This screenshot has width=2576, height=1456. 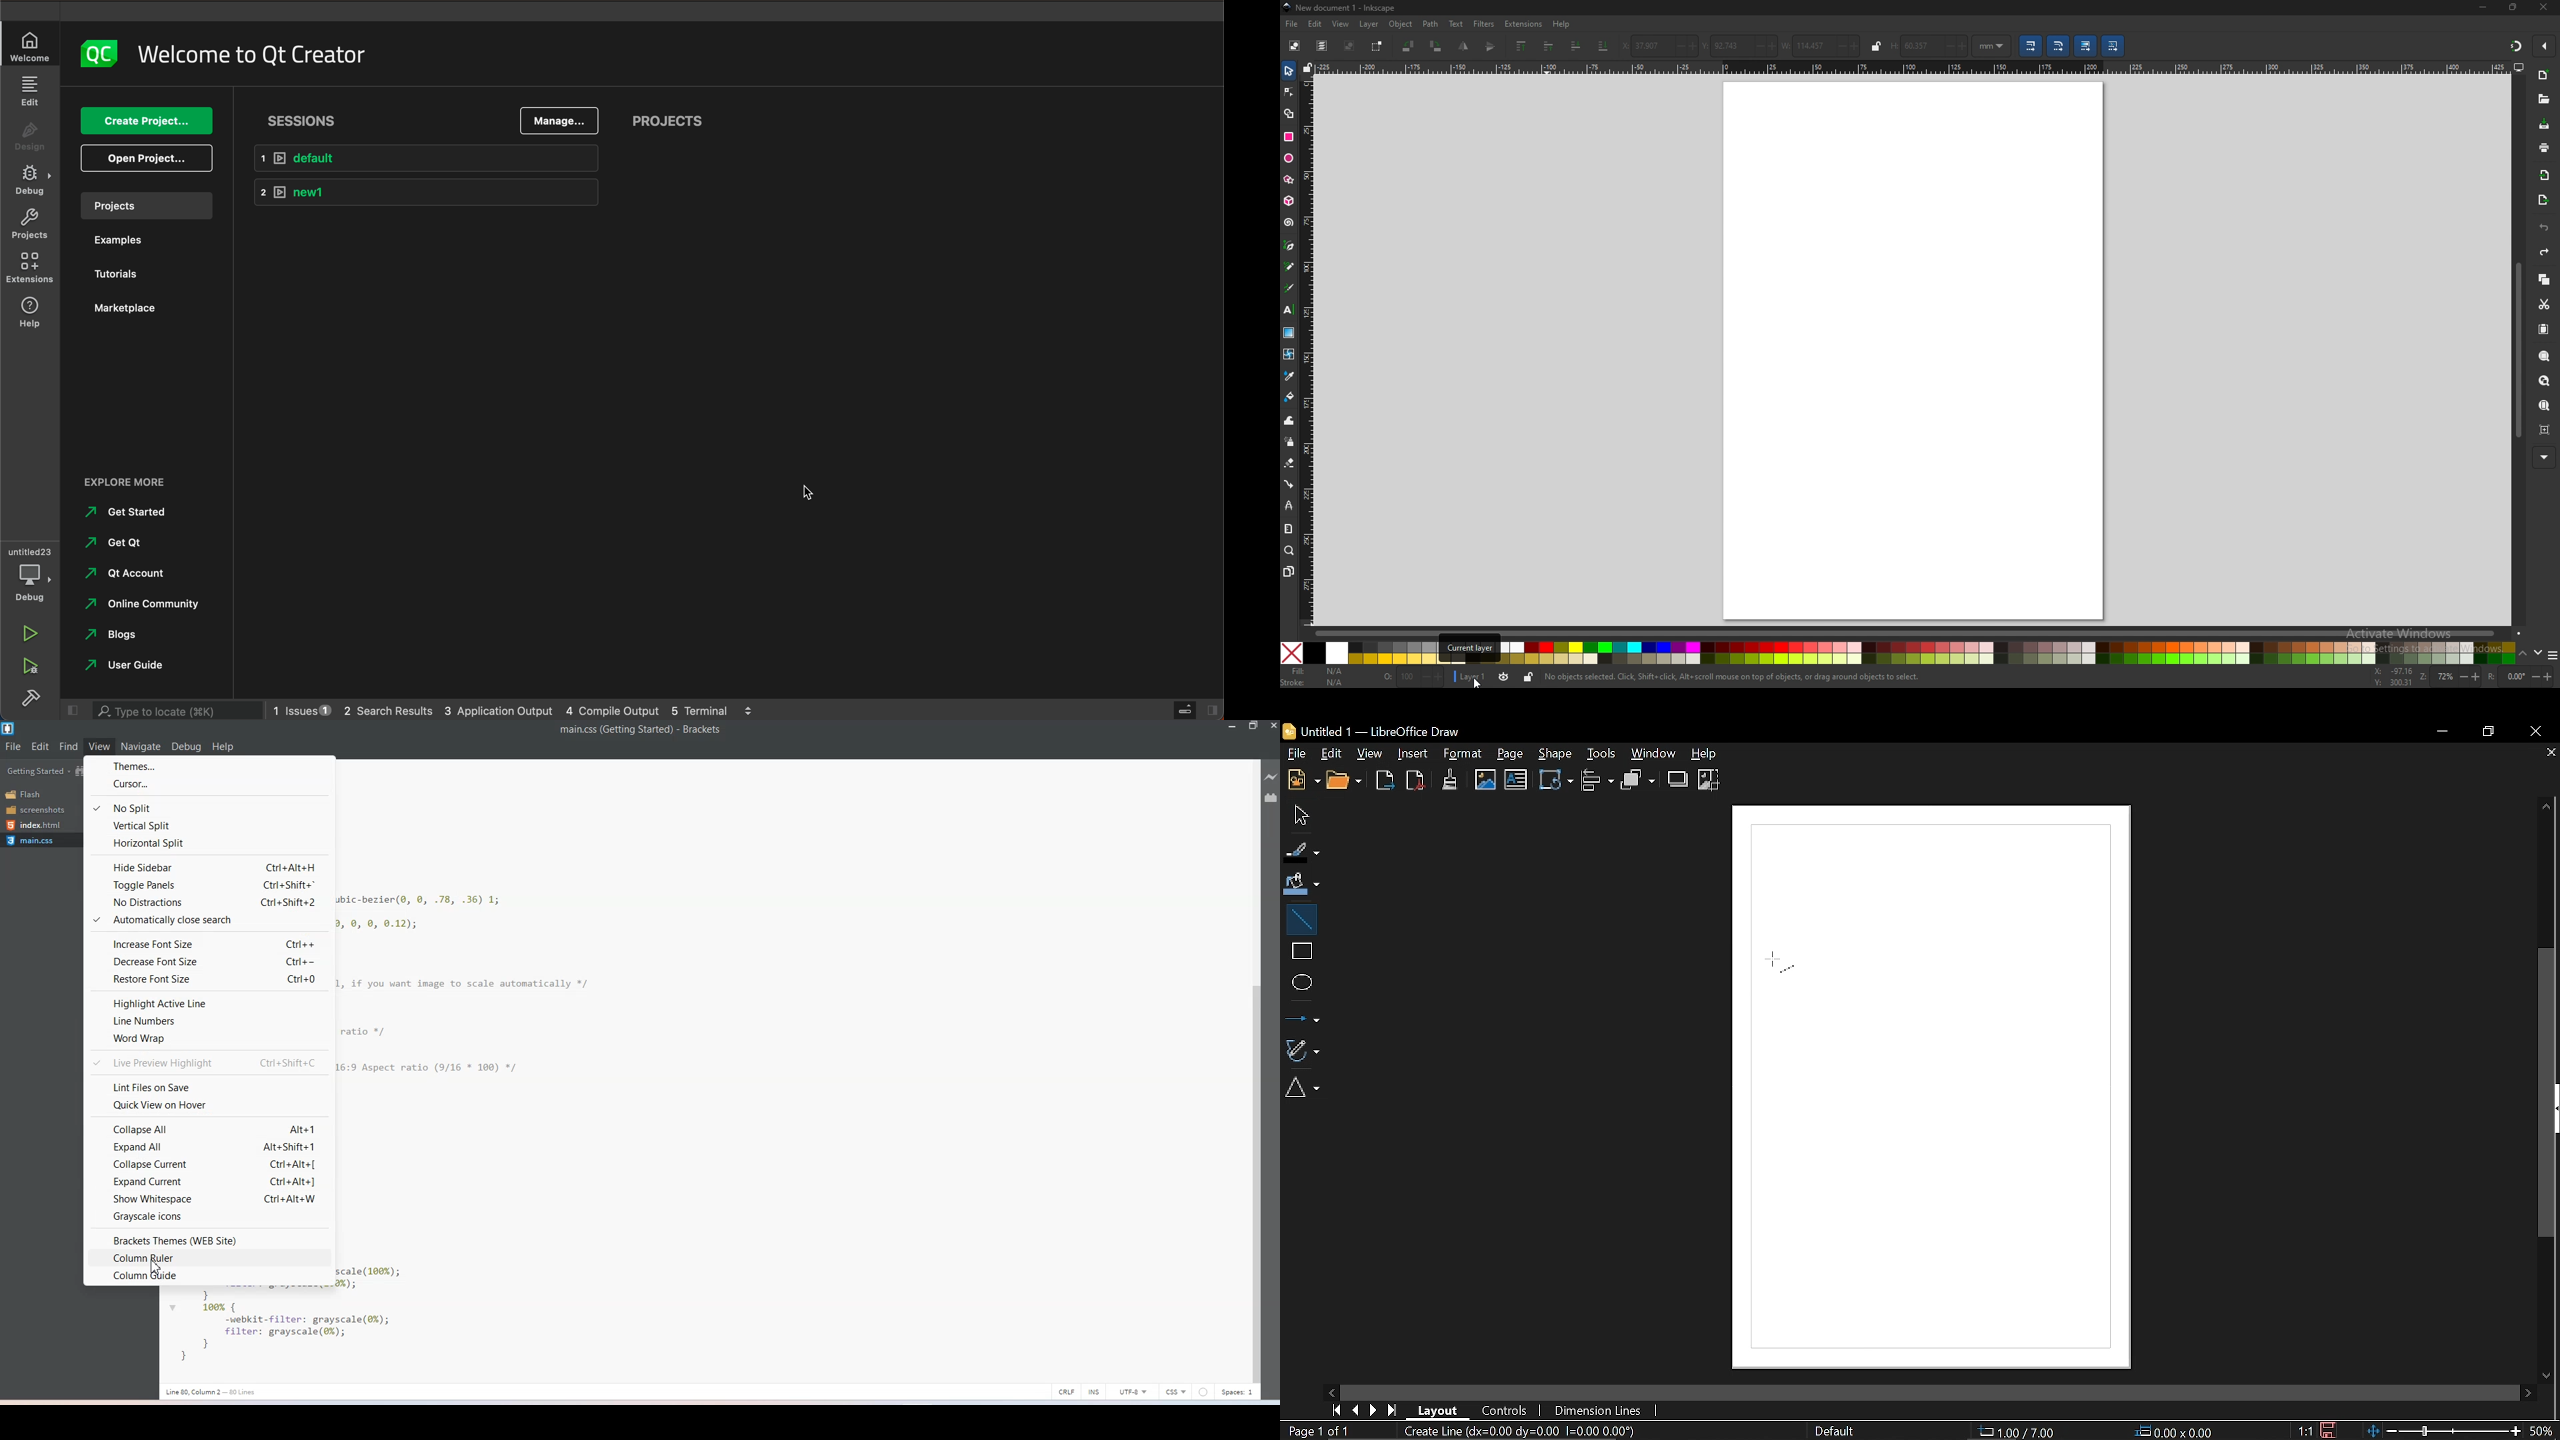 What do you see at coordinates (28, 629) in the screenshot?
I see `run` at bounding box center [28, 629].